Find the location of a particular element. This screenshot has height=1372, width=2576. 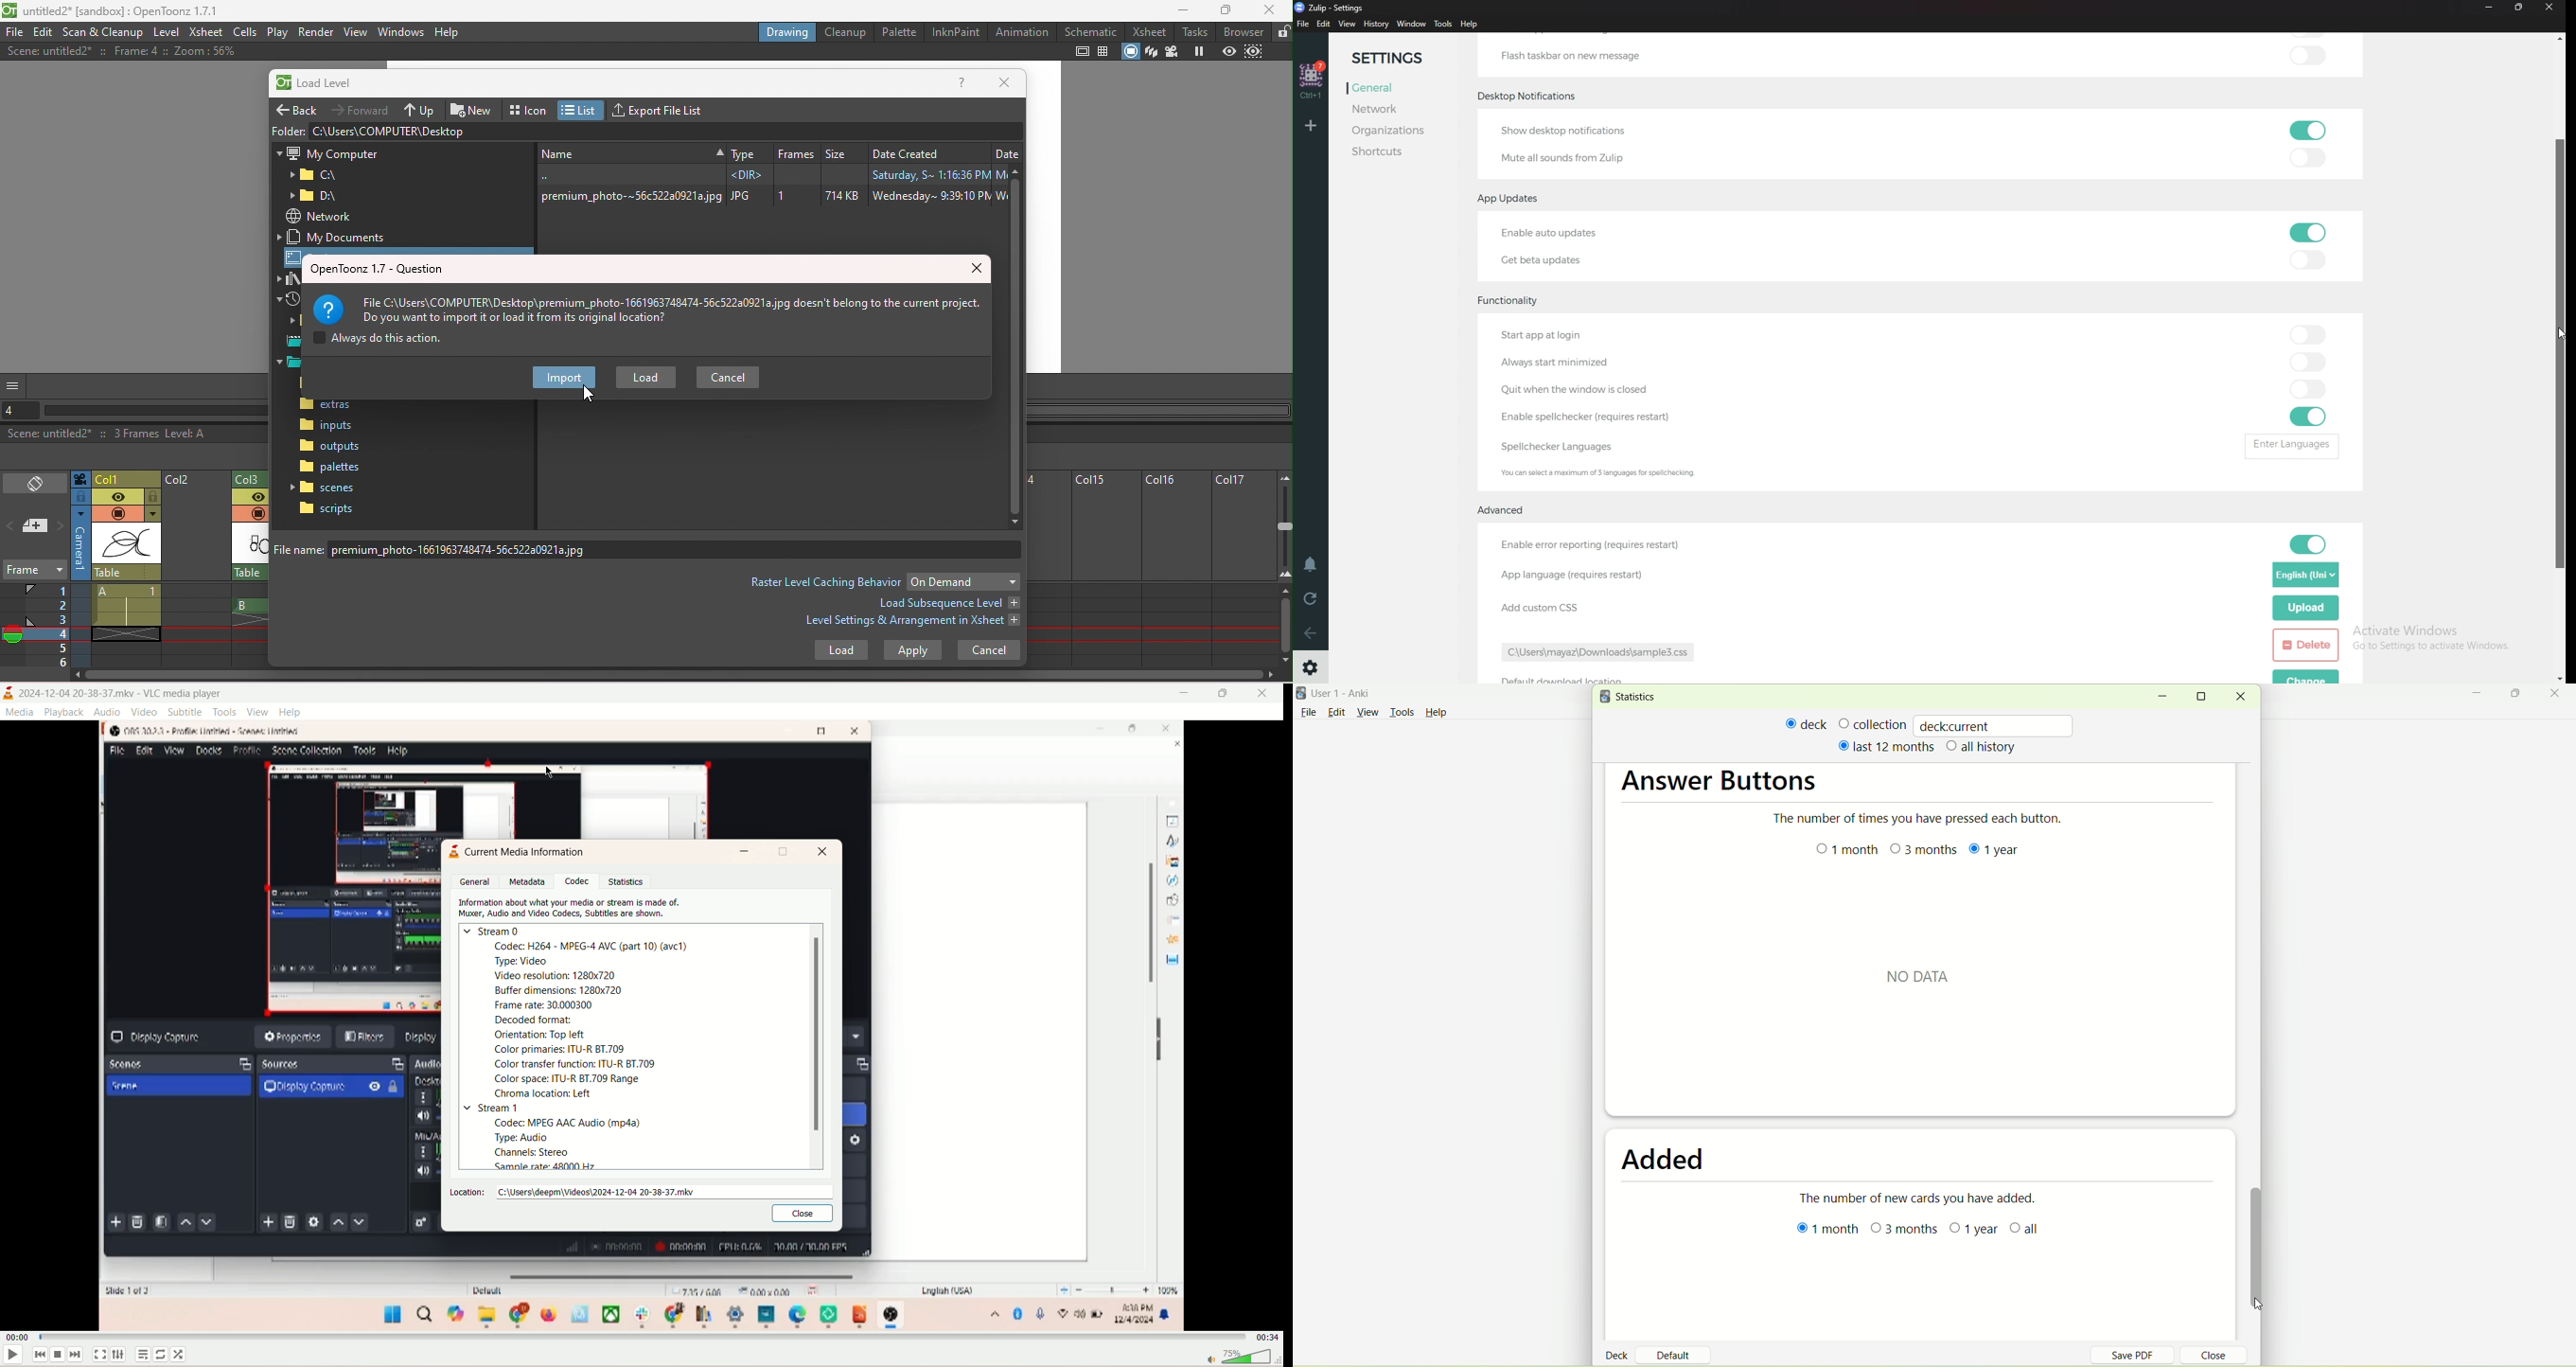

column 2 is located at coordinates (196, 570).